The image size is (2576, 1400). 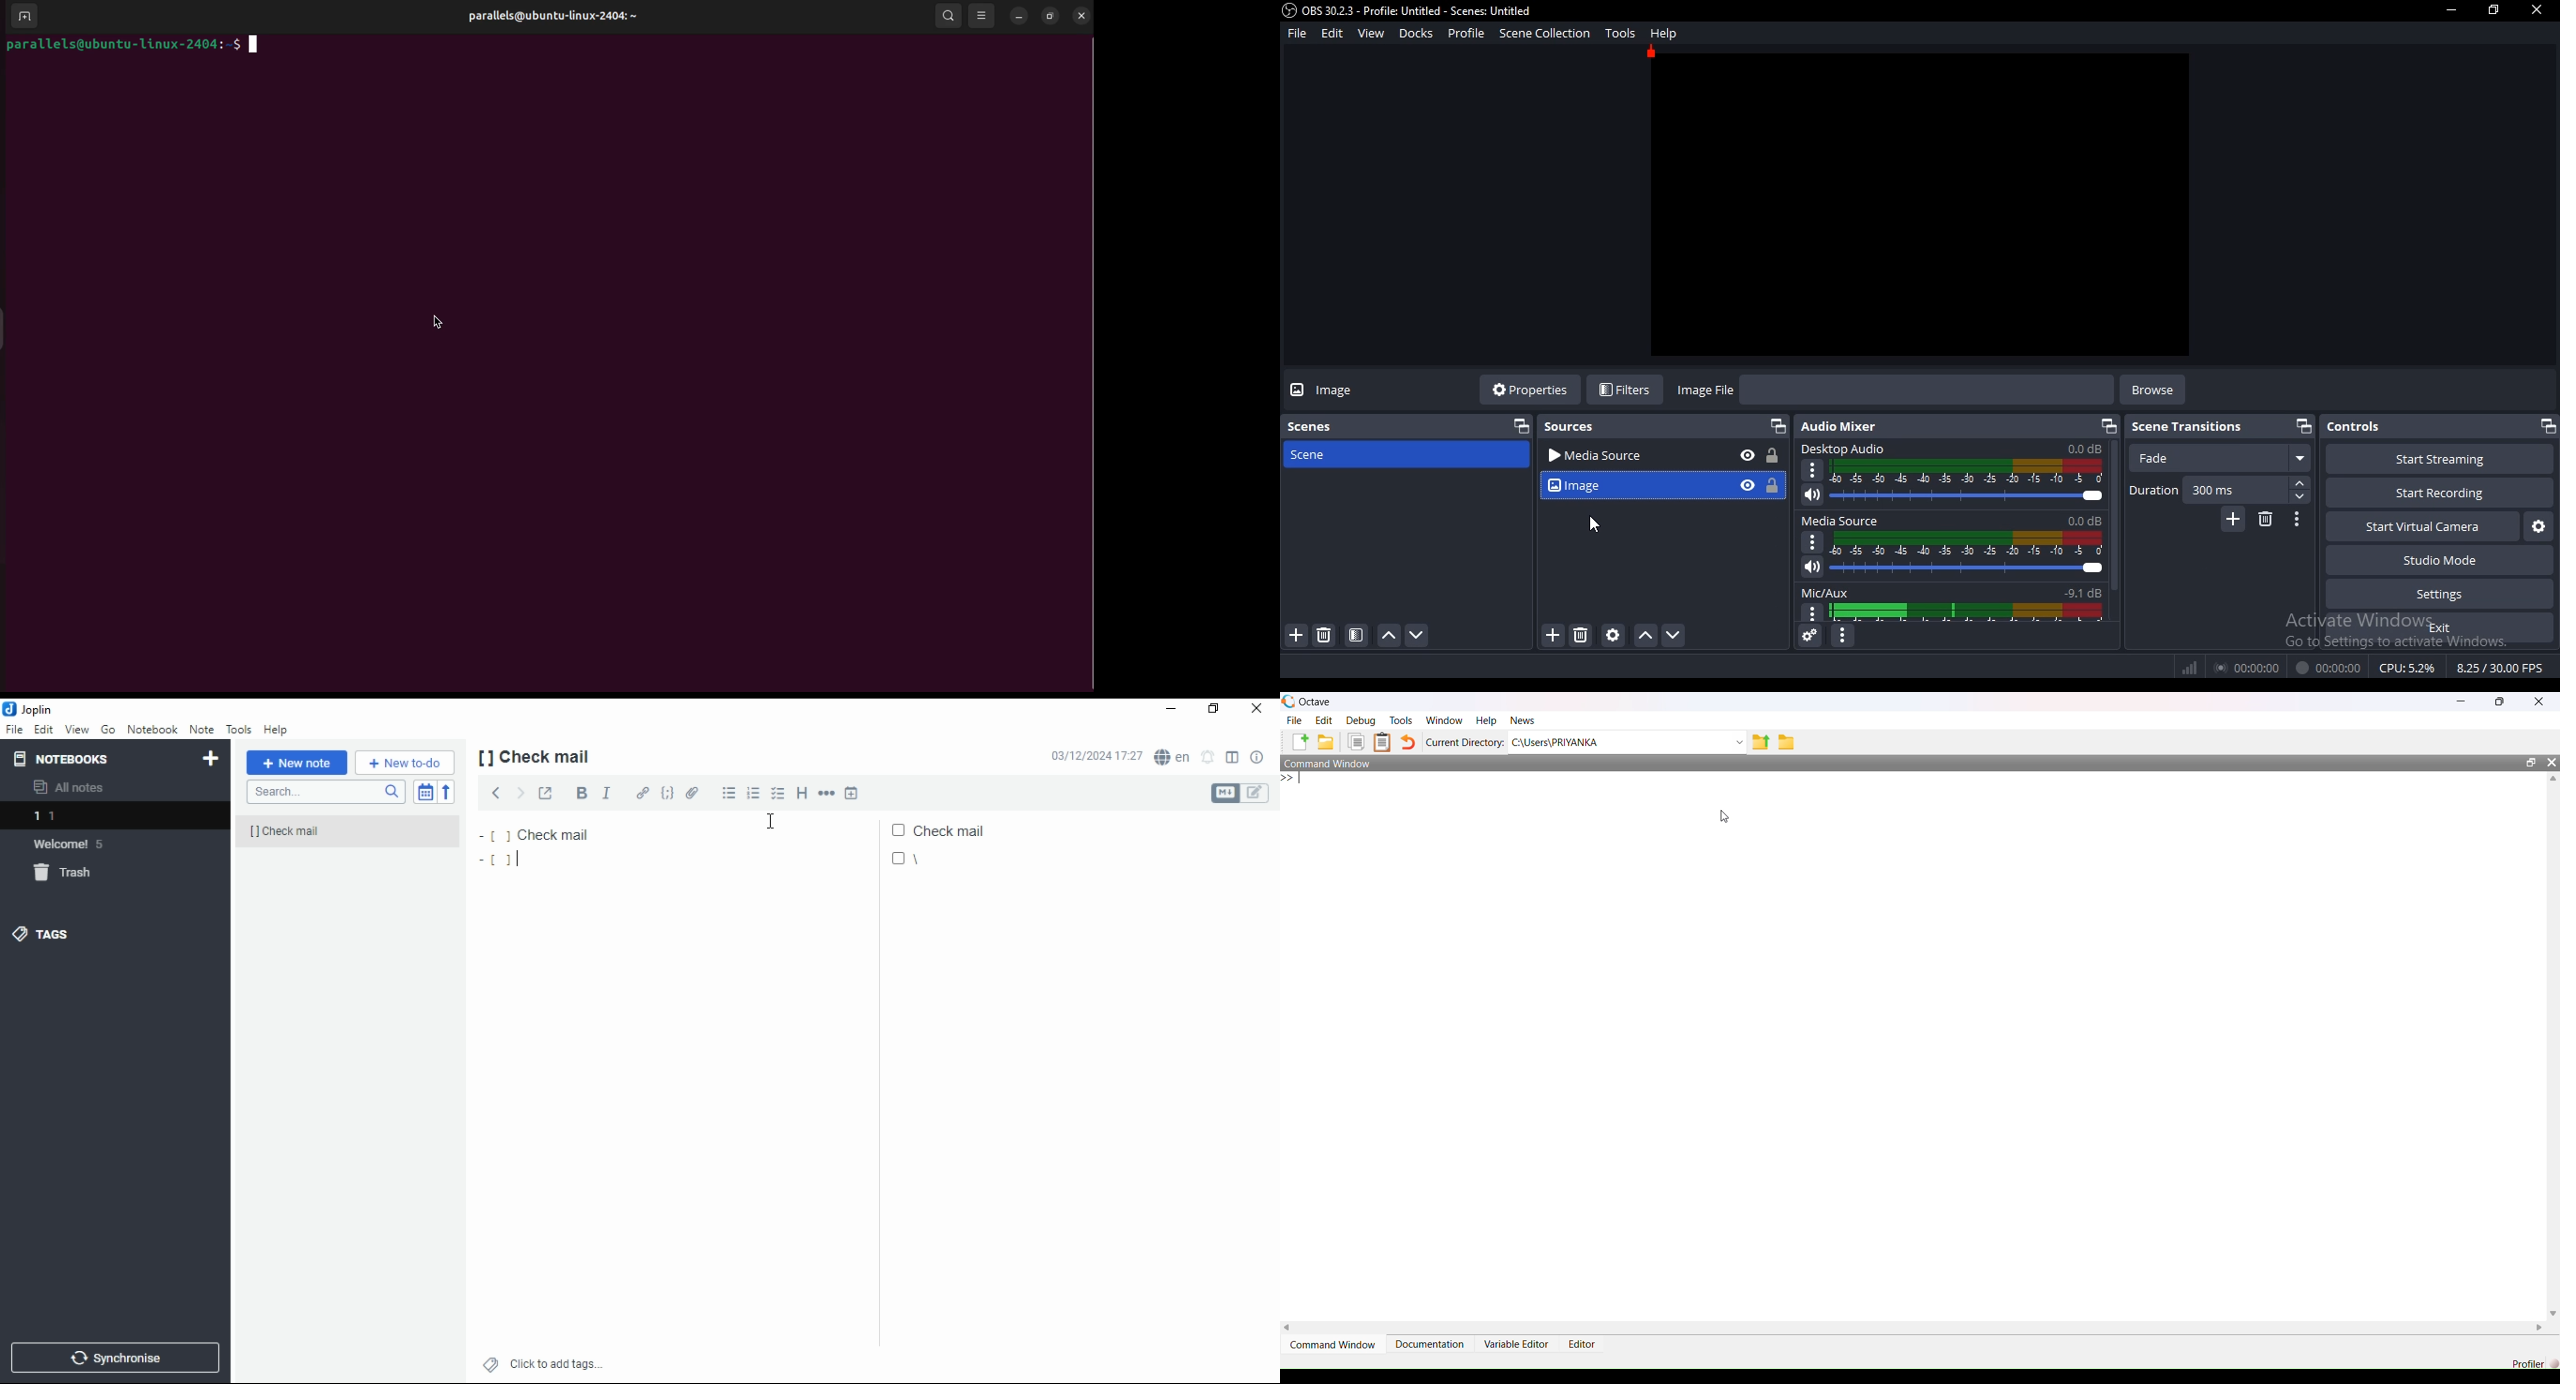 What do you see at coordinates (324, 791) in the screenshot?
I see `search` at bounding box center [324, 791].